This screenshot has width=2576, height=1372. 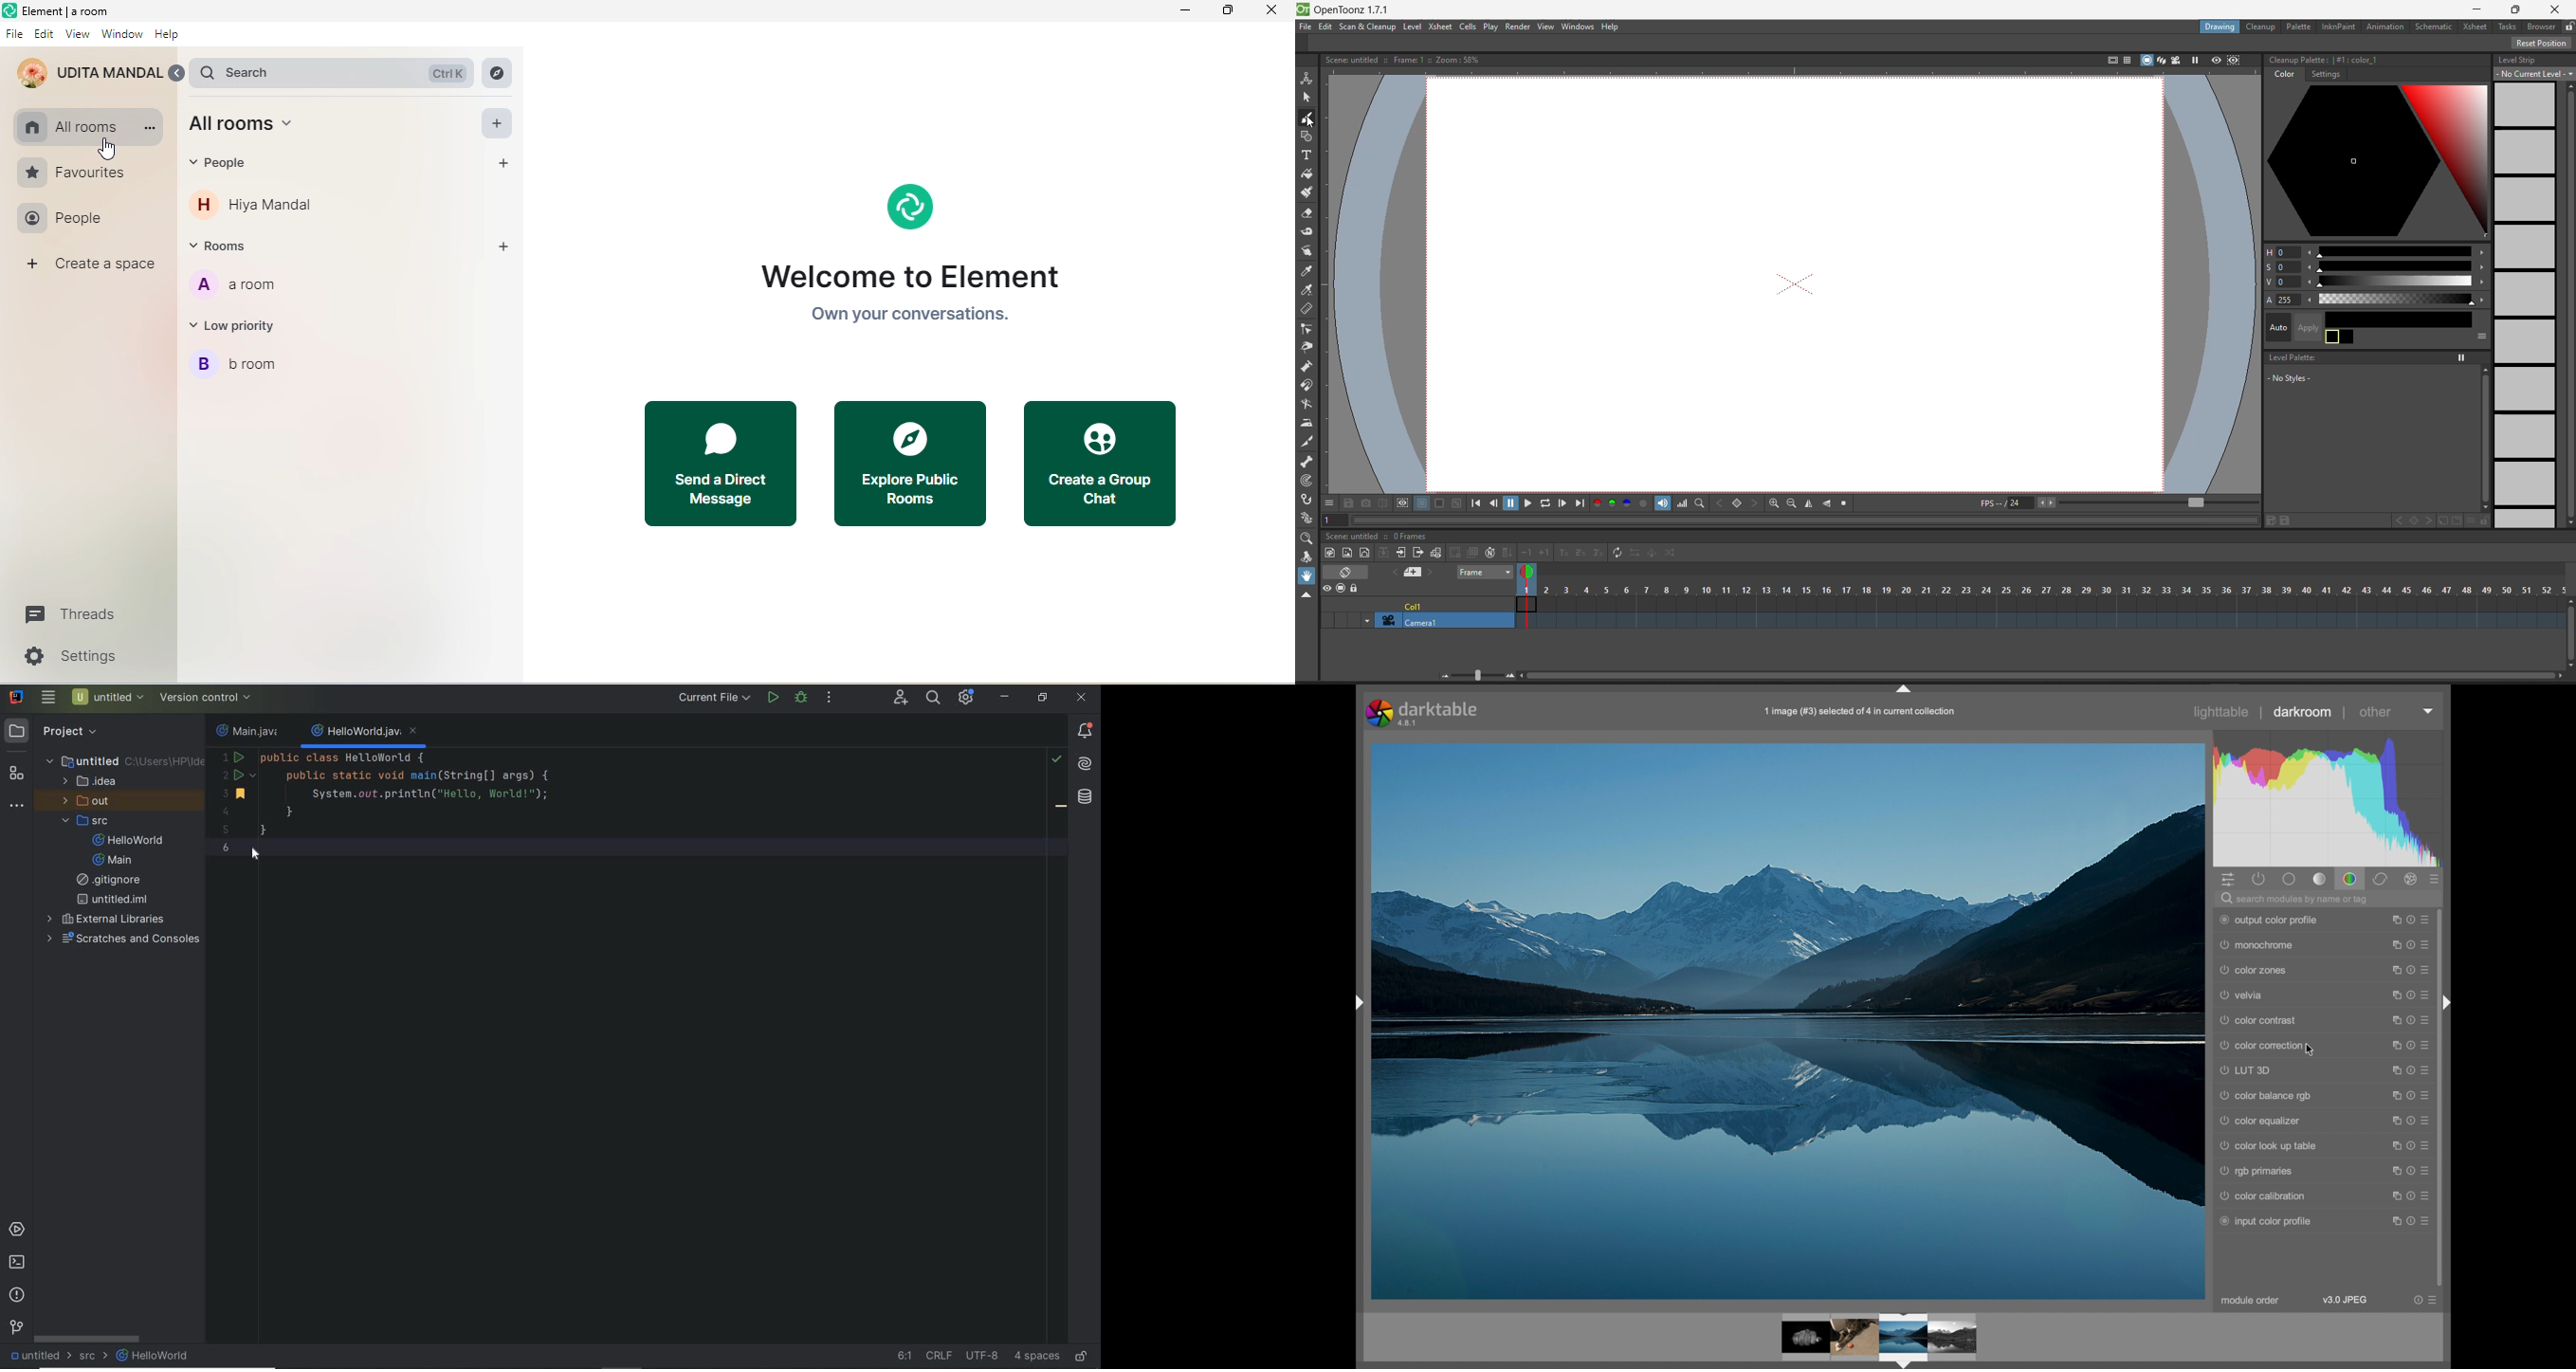 I want to click on Welcome to Element Own your conversations., so click(x=915, y=255).